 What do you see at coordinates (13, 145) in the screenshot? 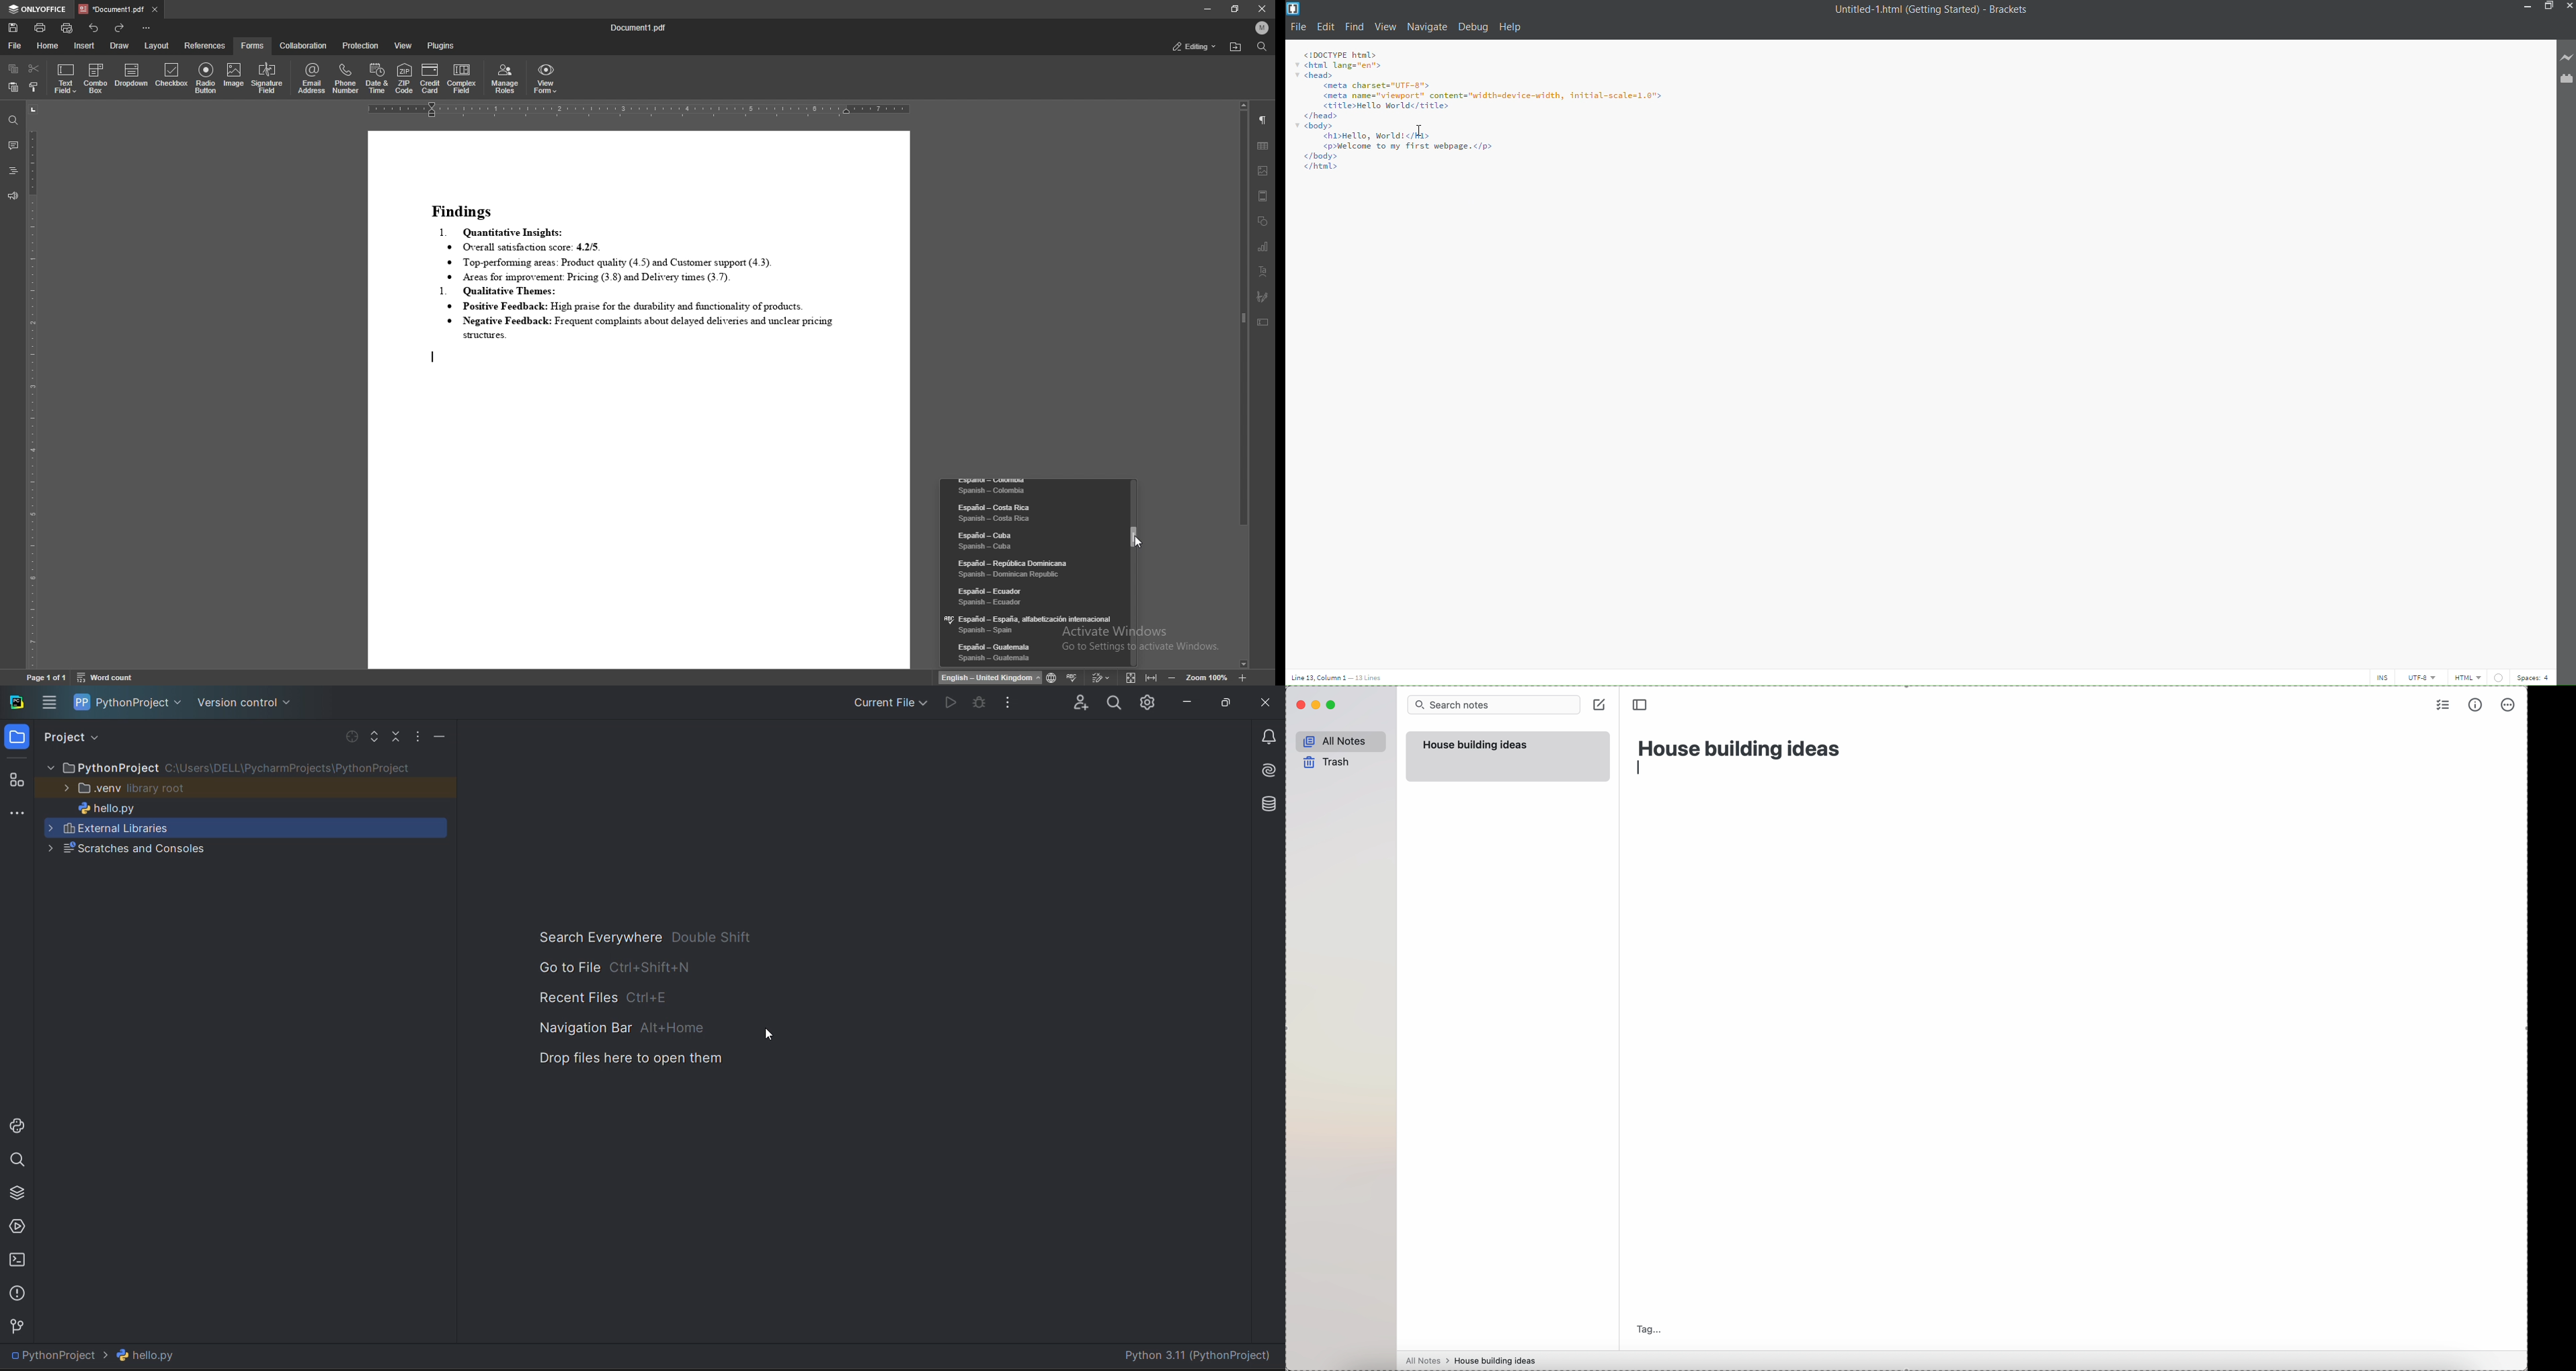
I see `comment` at bounding box center [13, 145].